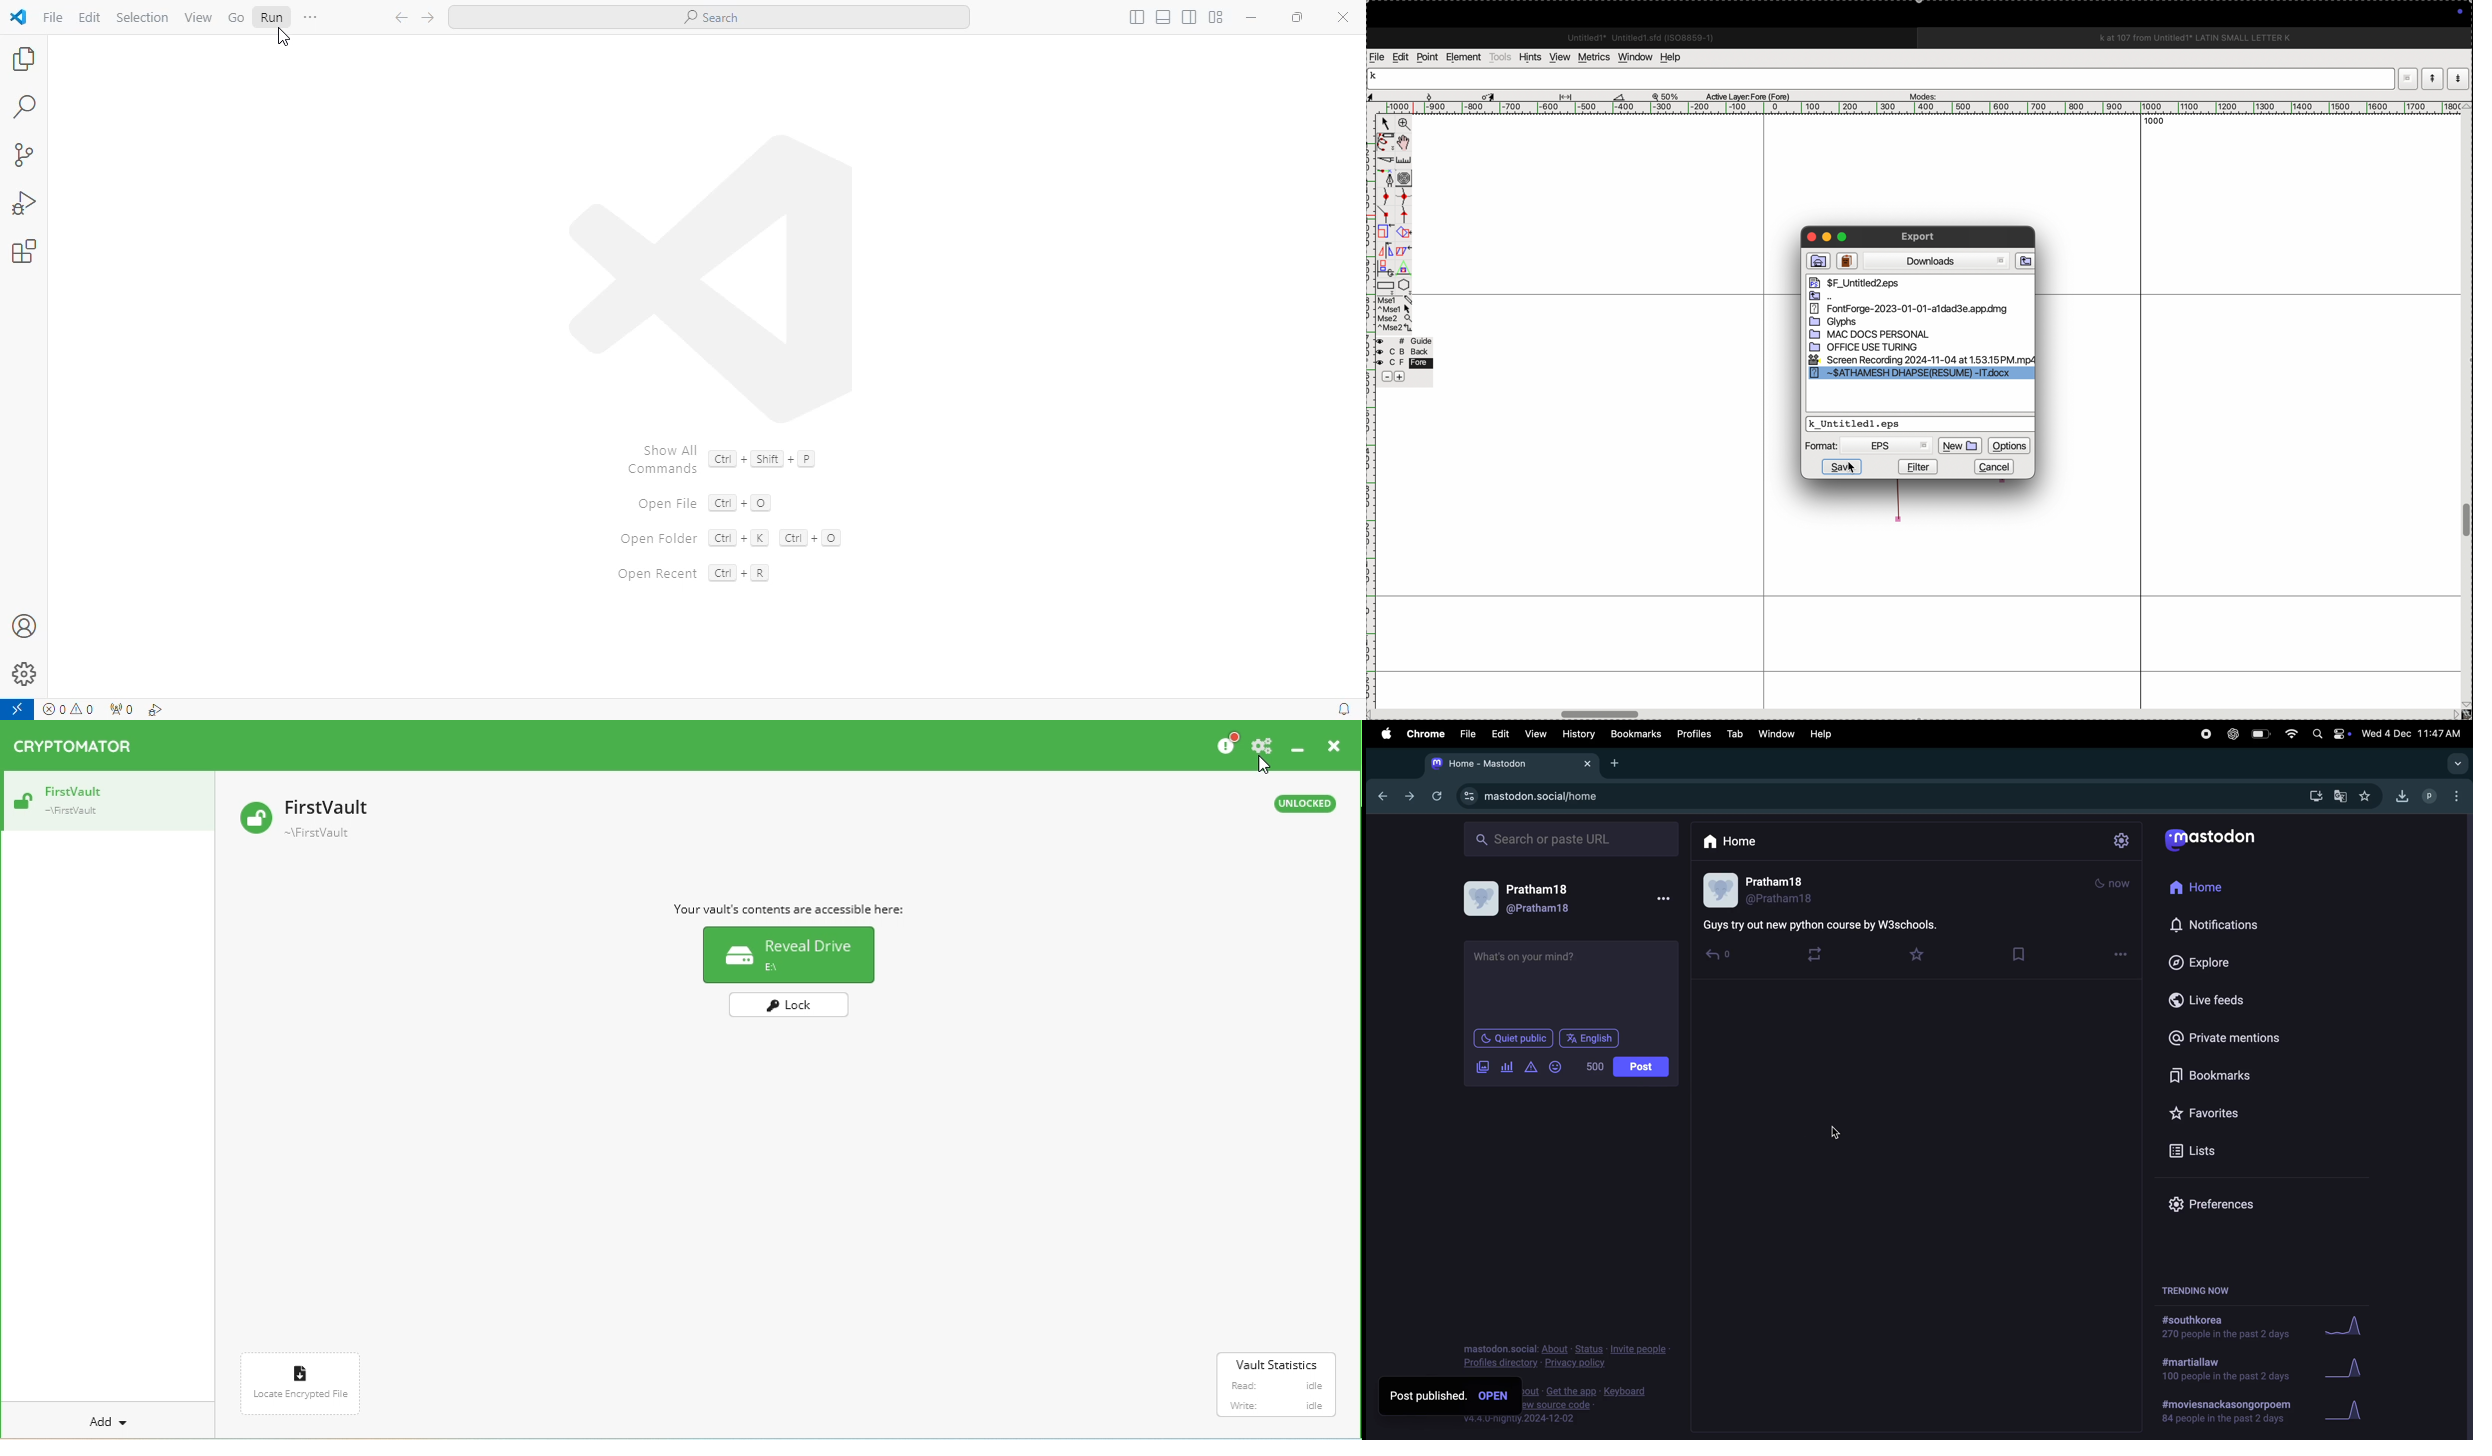 The width and height of the screenshot is (2492, 1456). Describe the element at coordinates (1908, 108) in the screenshot. I see `horizontal scale` at that location.